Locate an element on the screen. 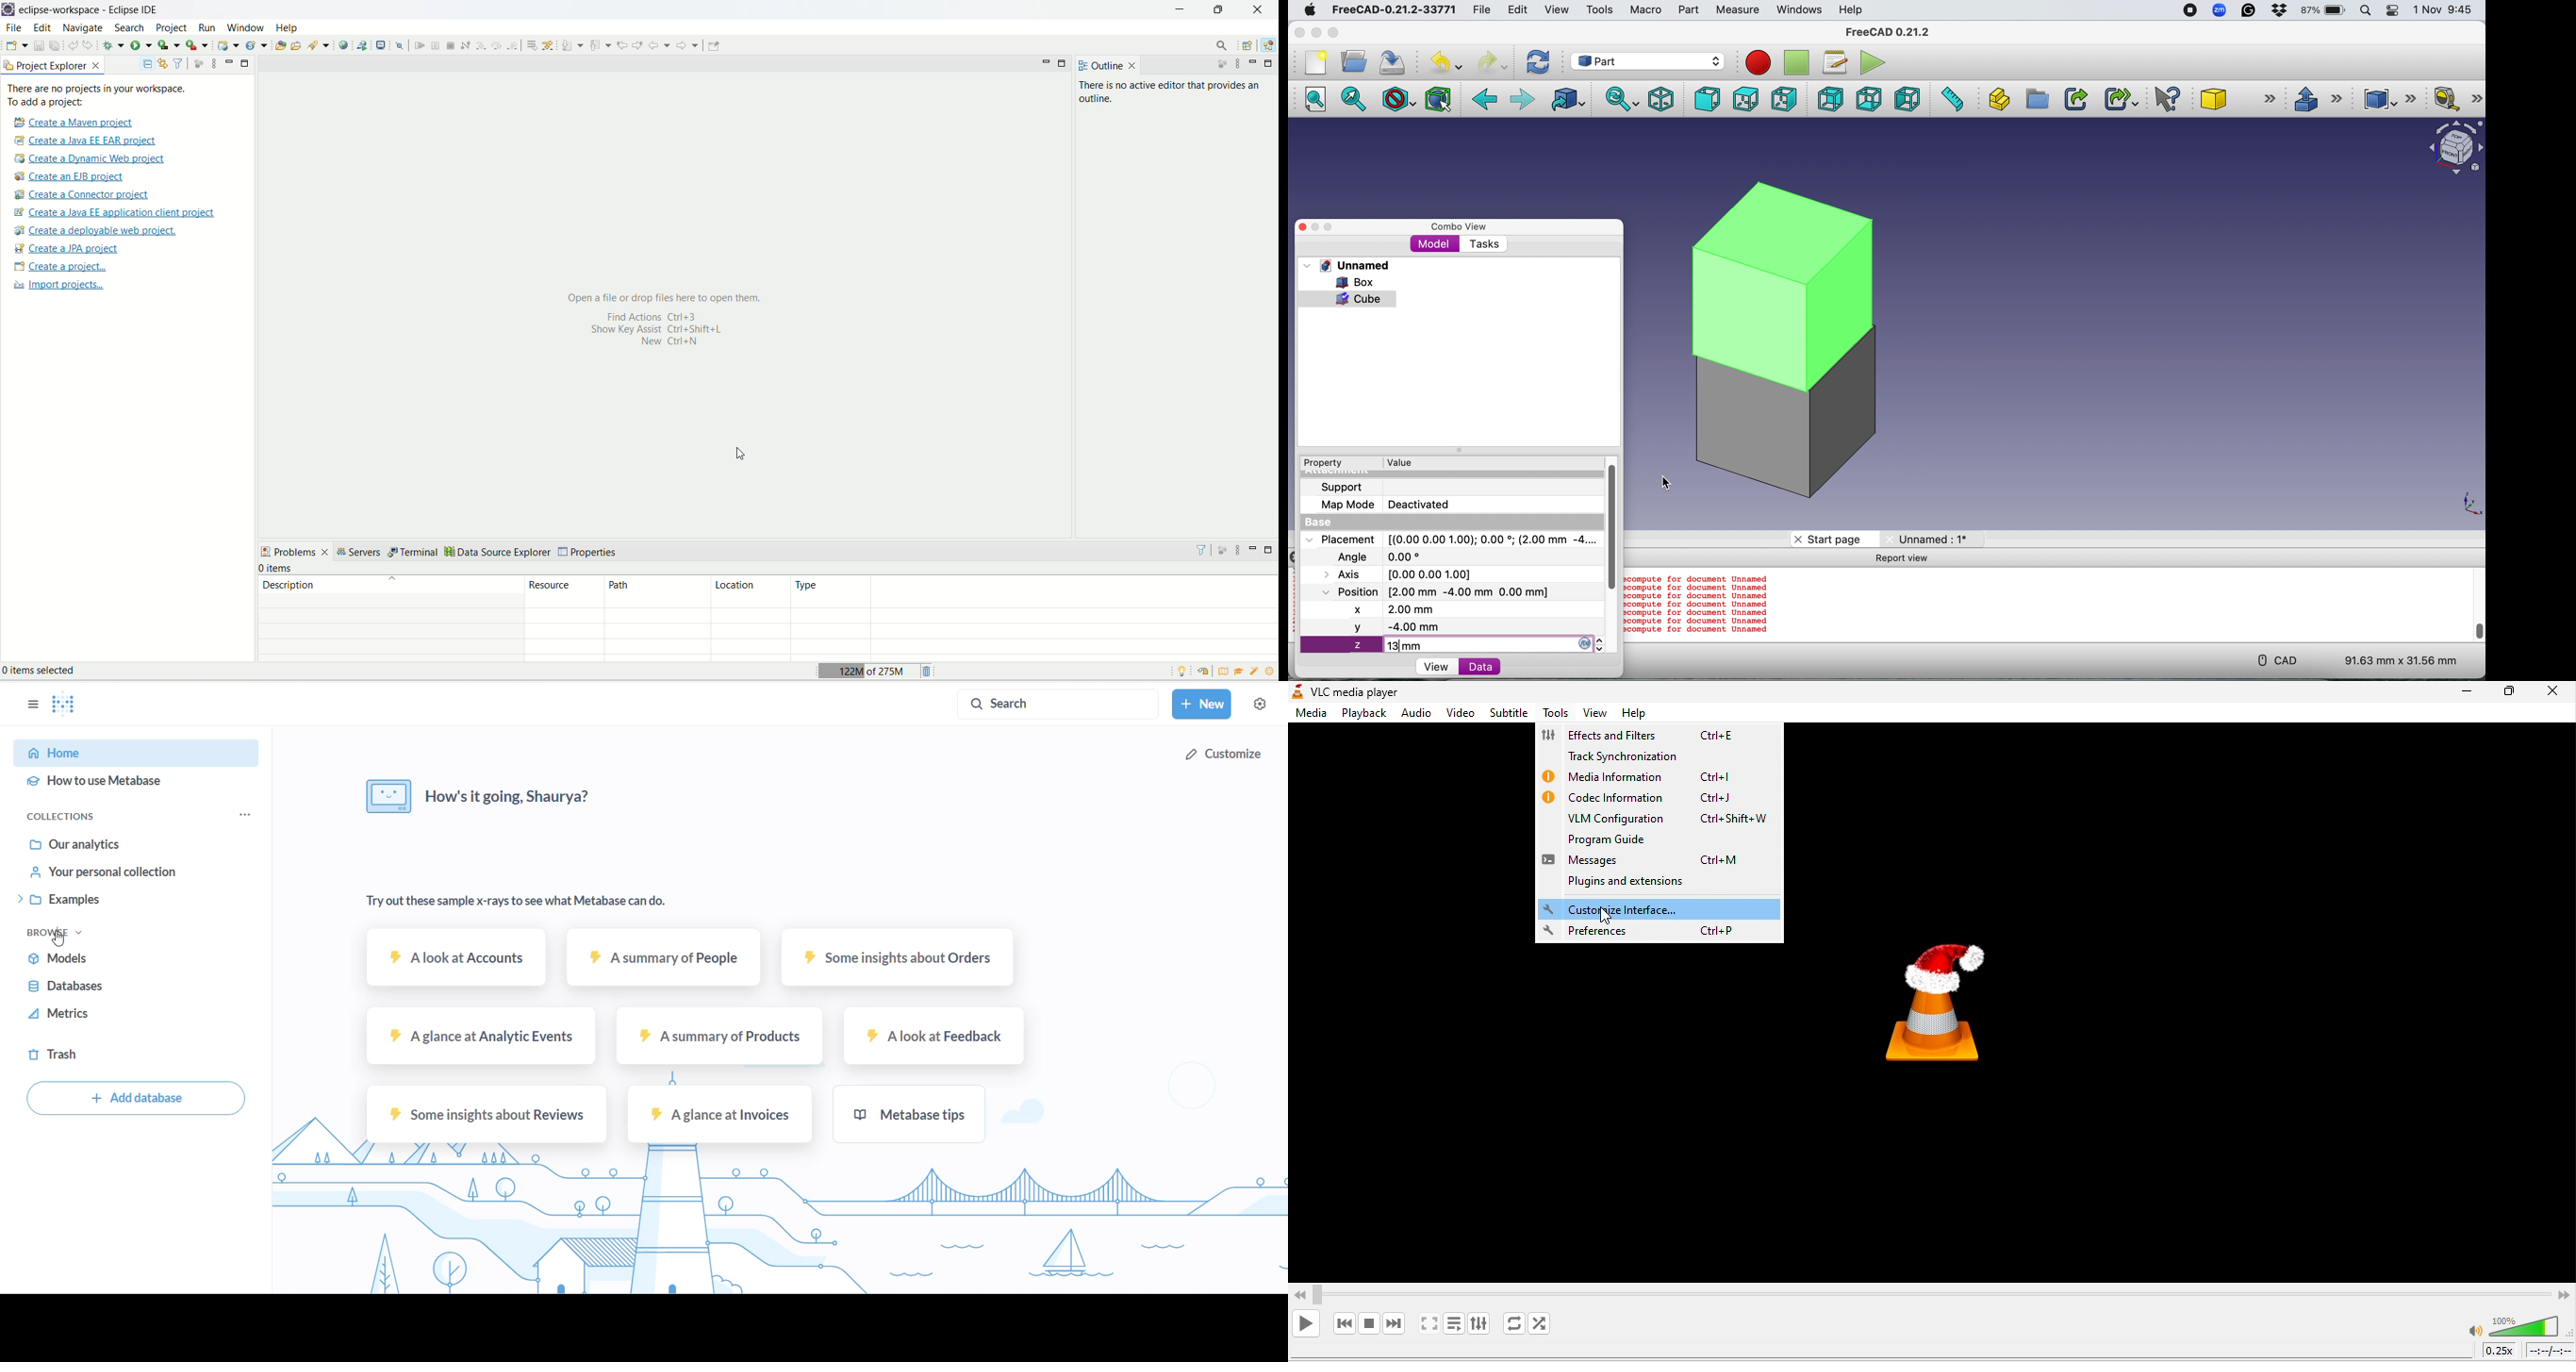 Image resolution: width=2576 pixels, height=1372 pixels. CAD is located at coordinates (2273, 659).